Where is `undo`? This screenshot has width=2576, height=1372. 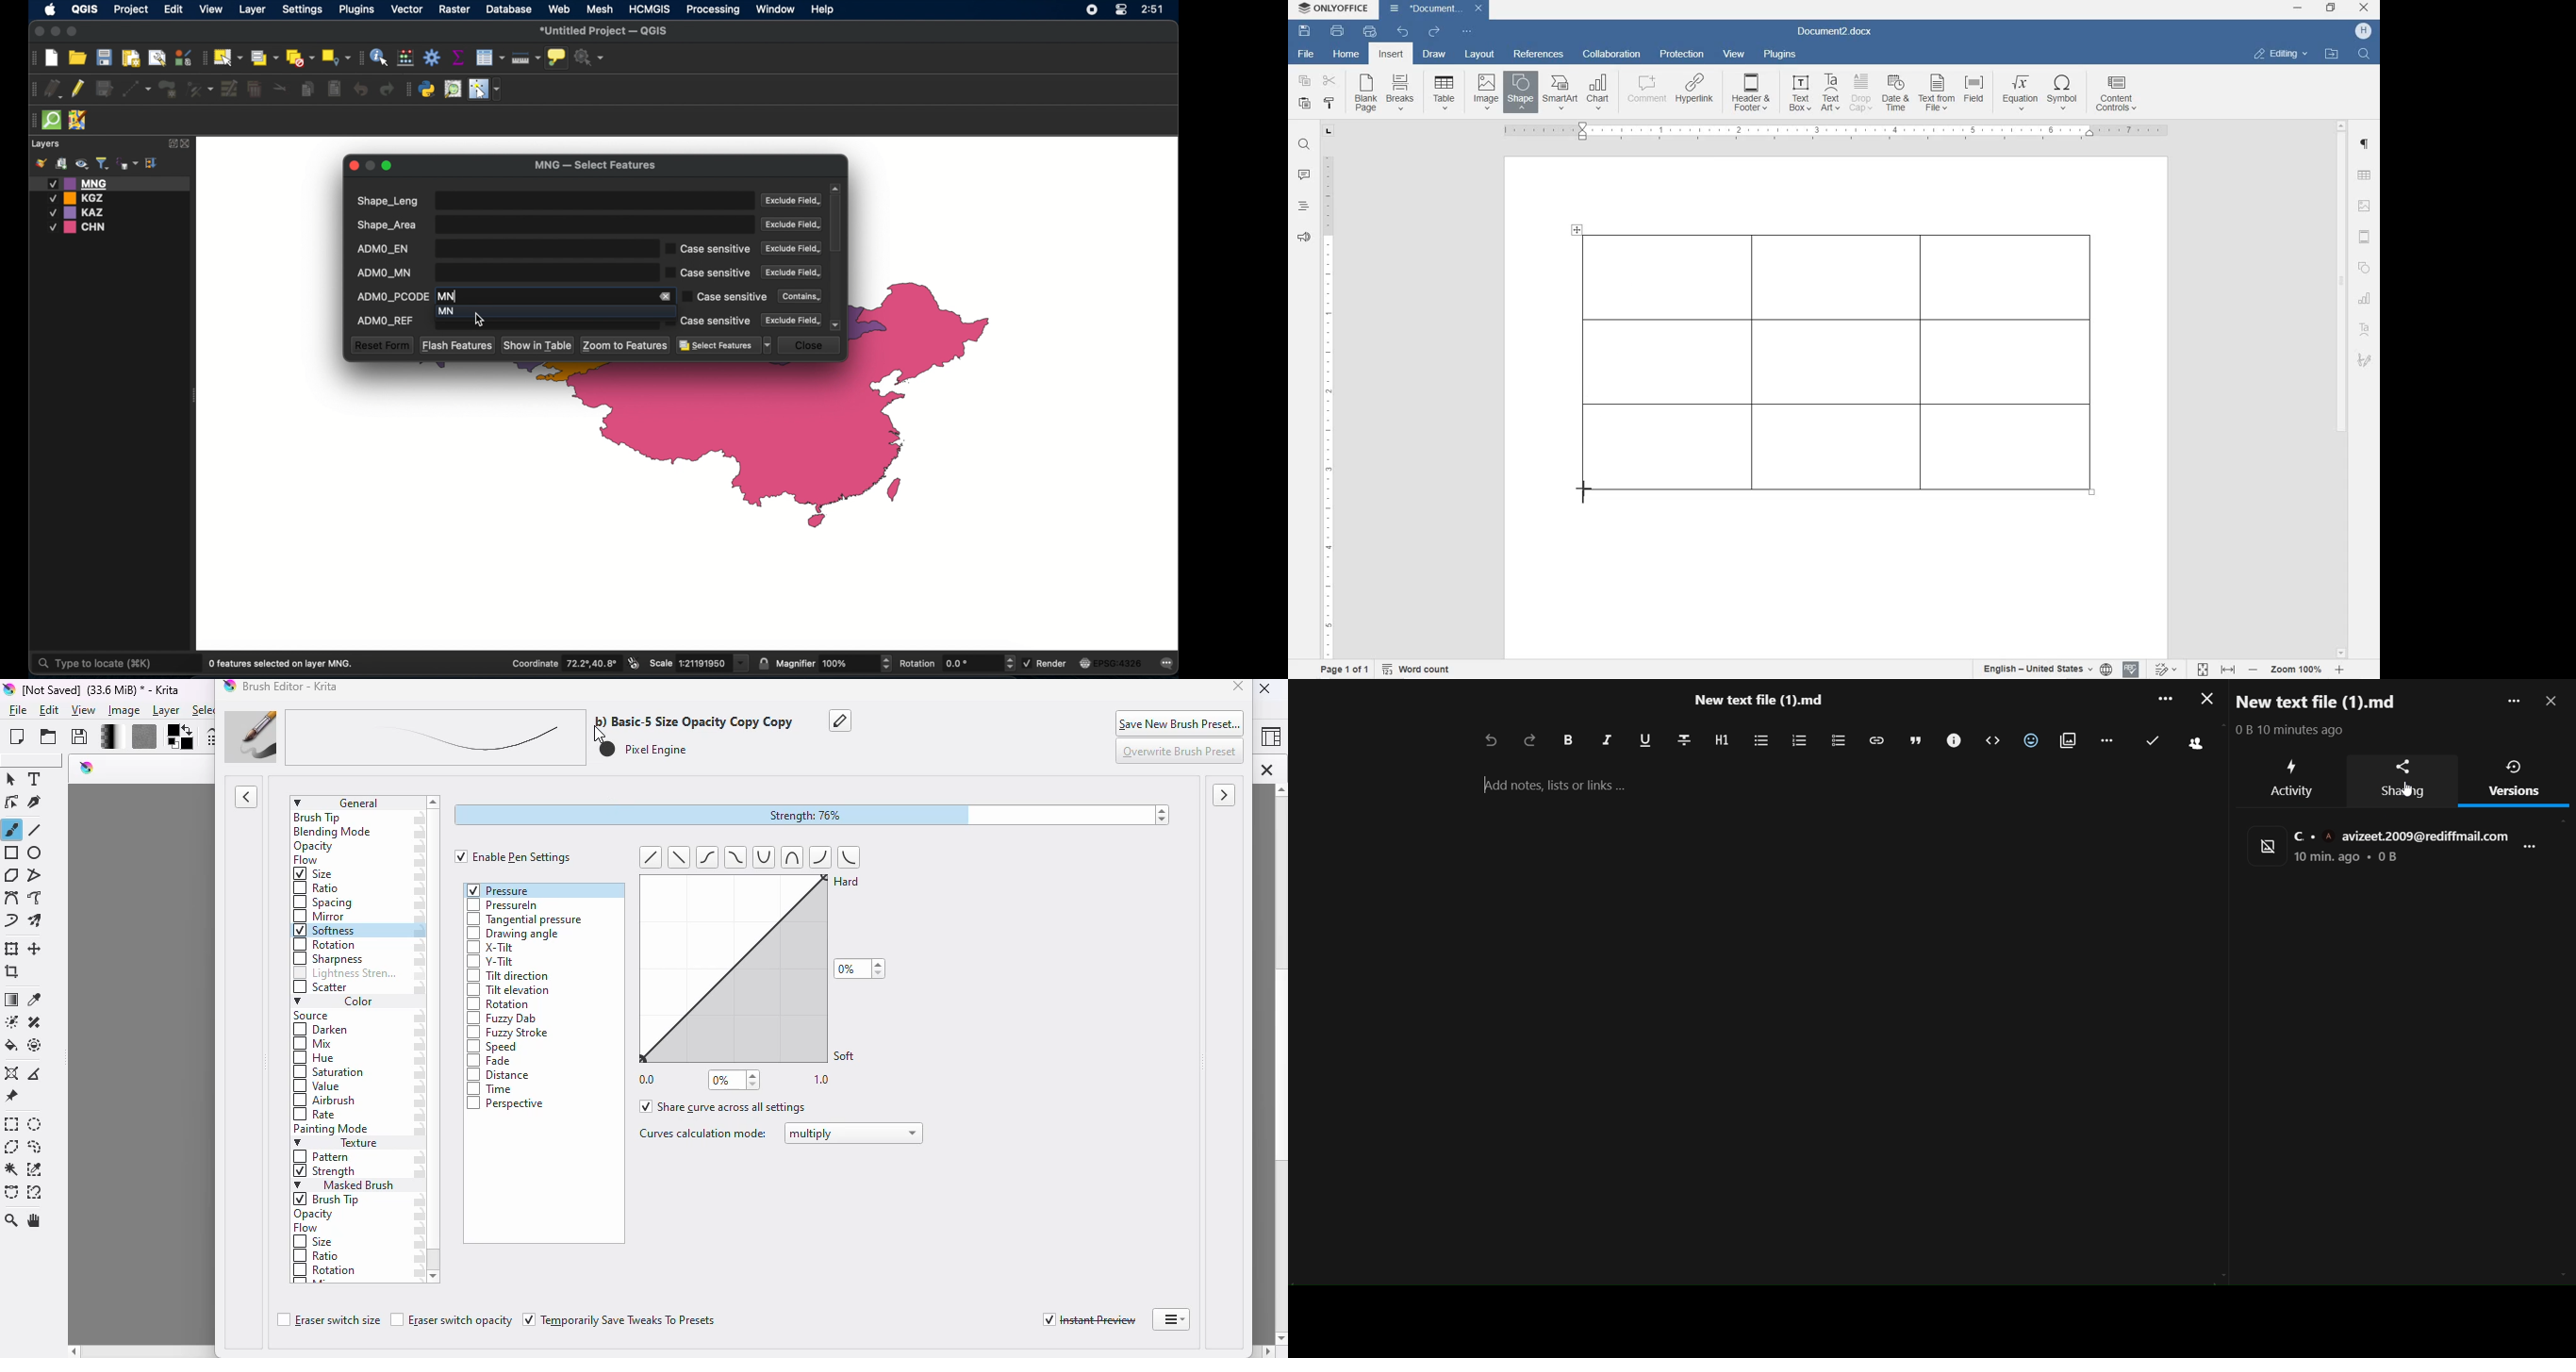
undo is located at coordinates (1402, 32).